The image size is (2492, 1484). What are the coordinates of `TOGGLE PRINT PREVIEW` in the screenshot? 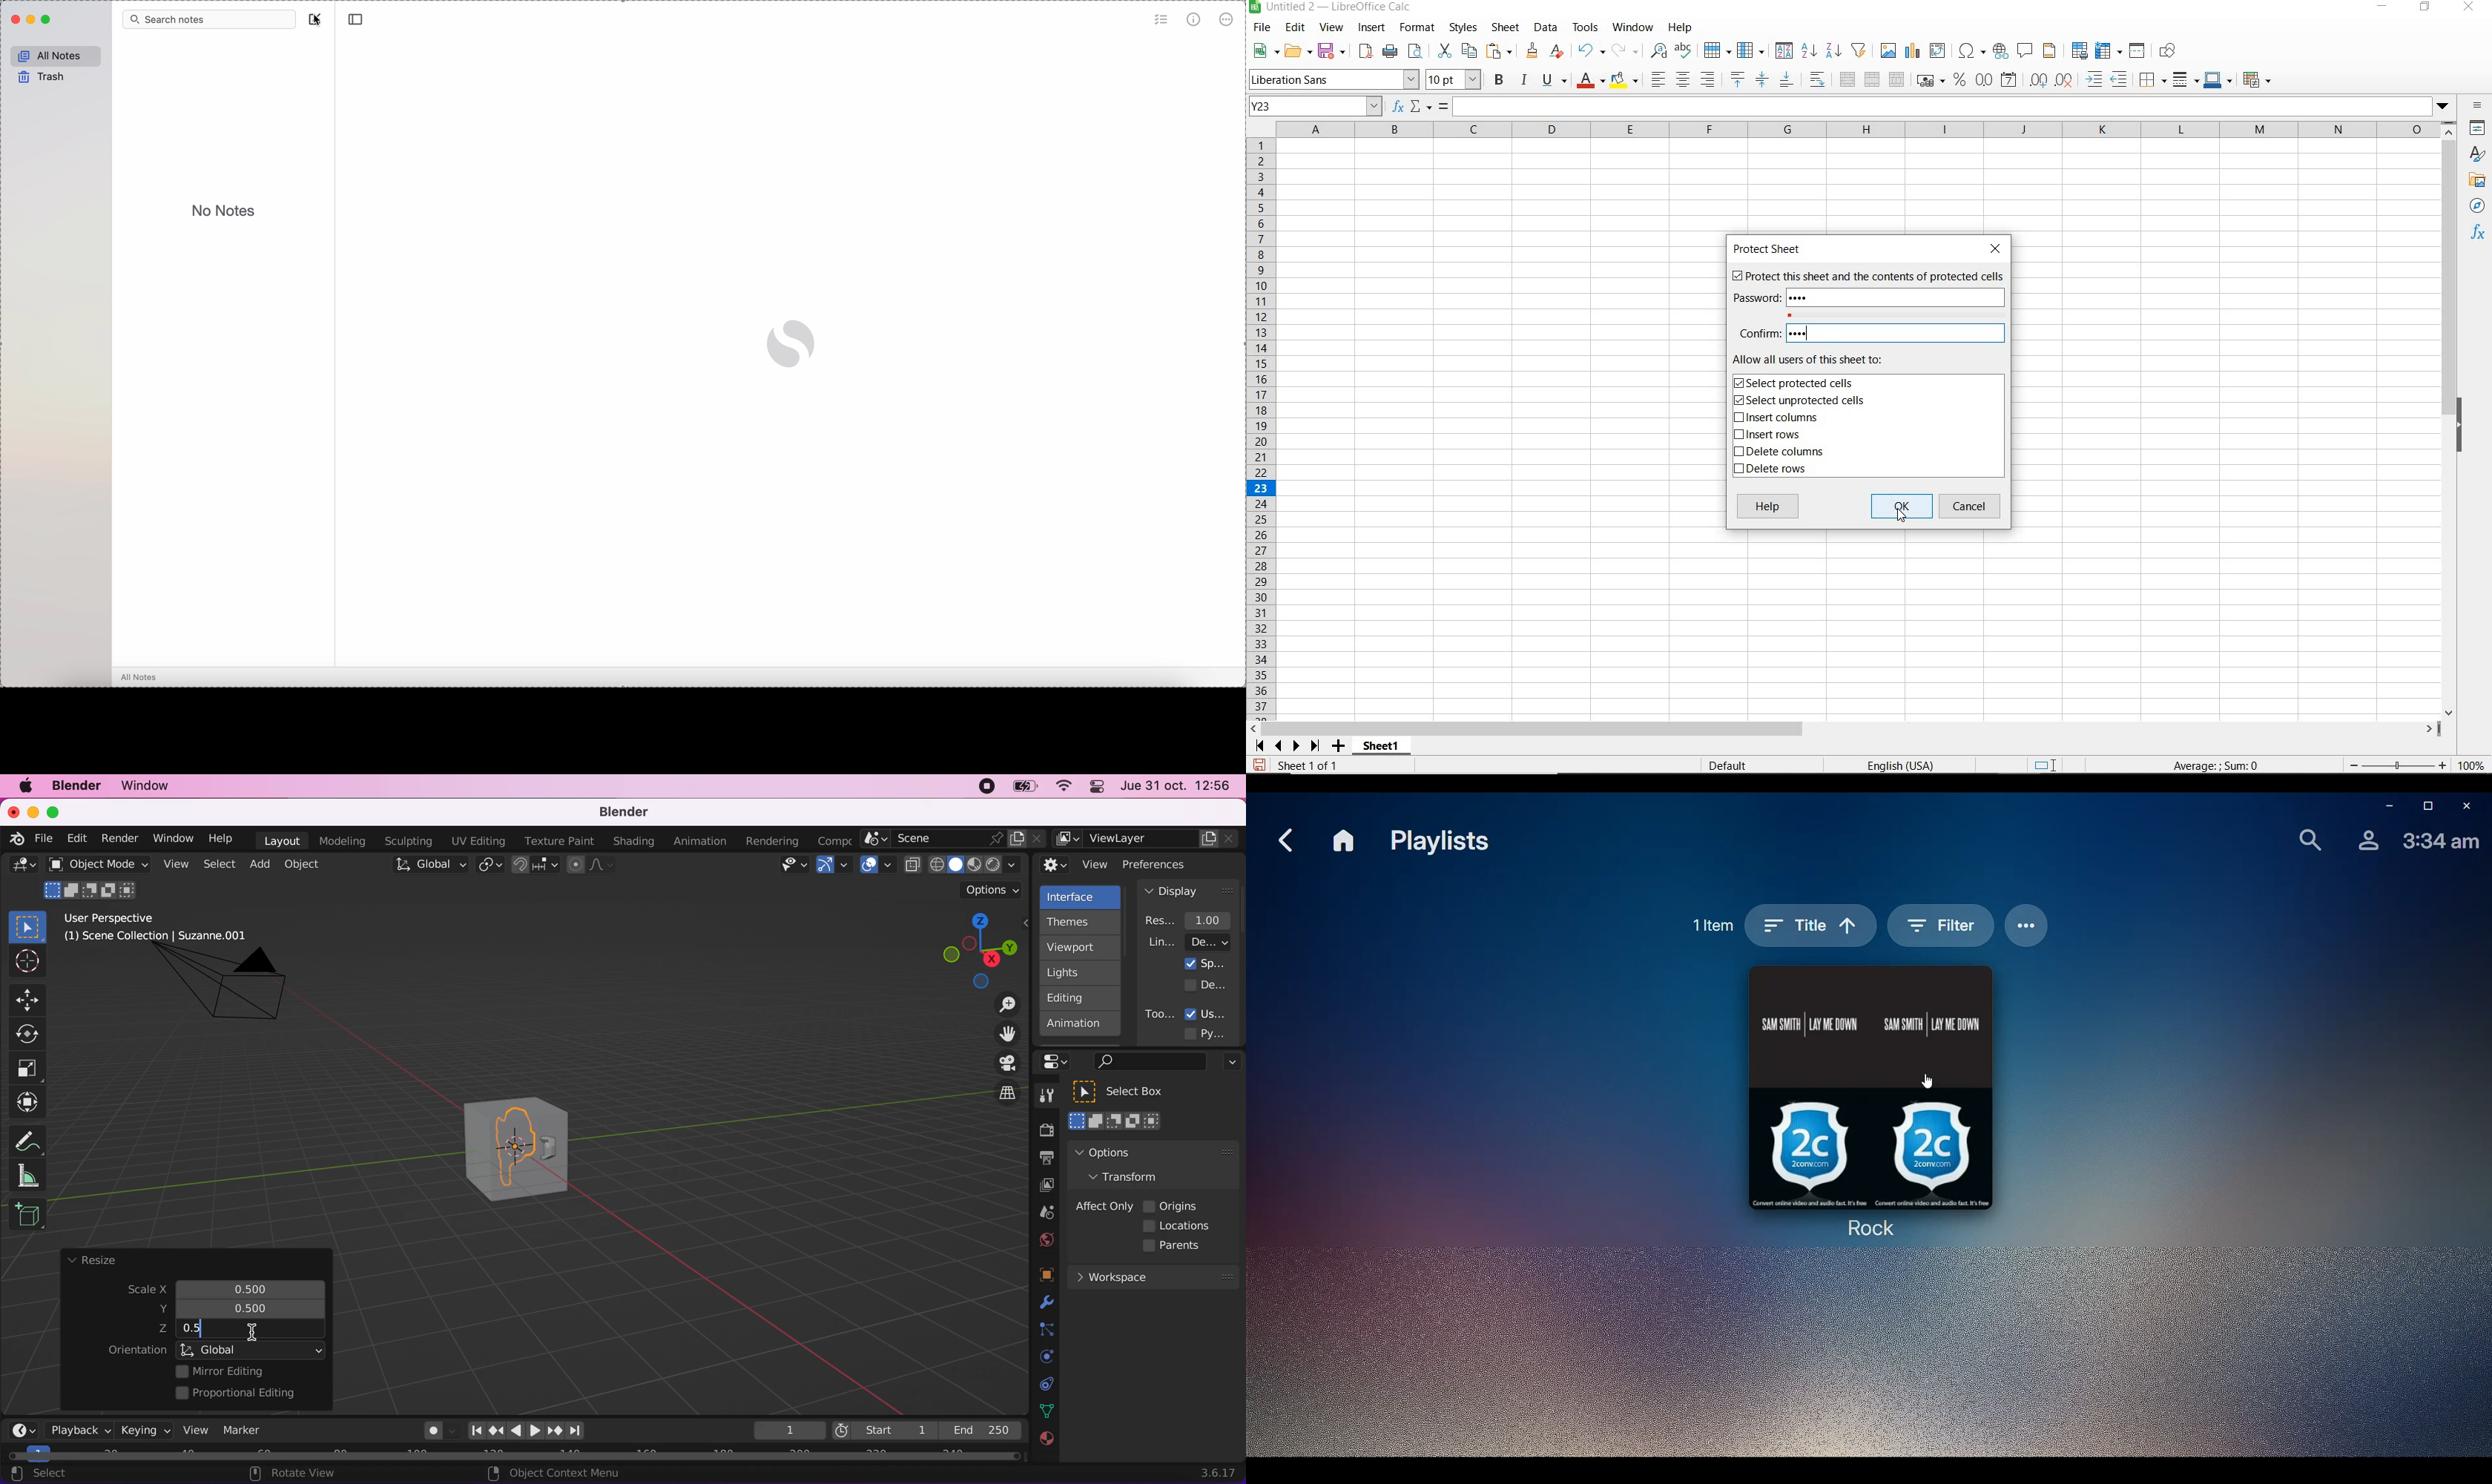 It's located at (1417, 51).